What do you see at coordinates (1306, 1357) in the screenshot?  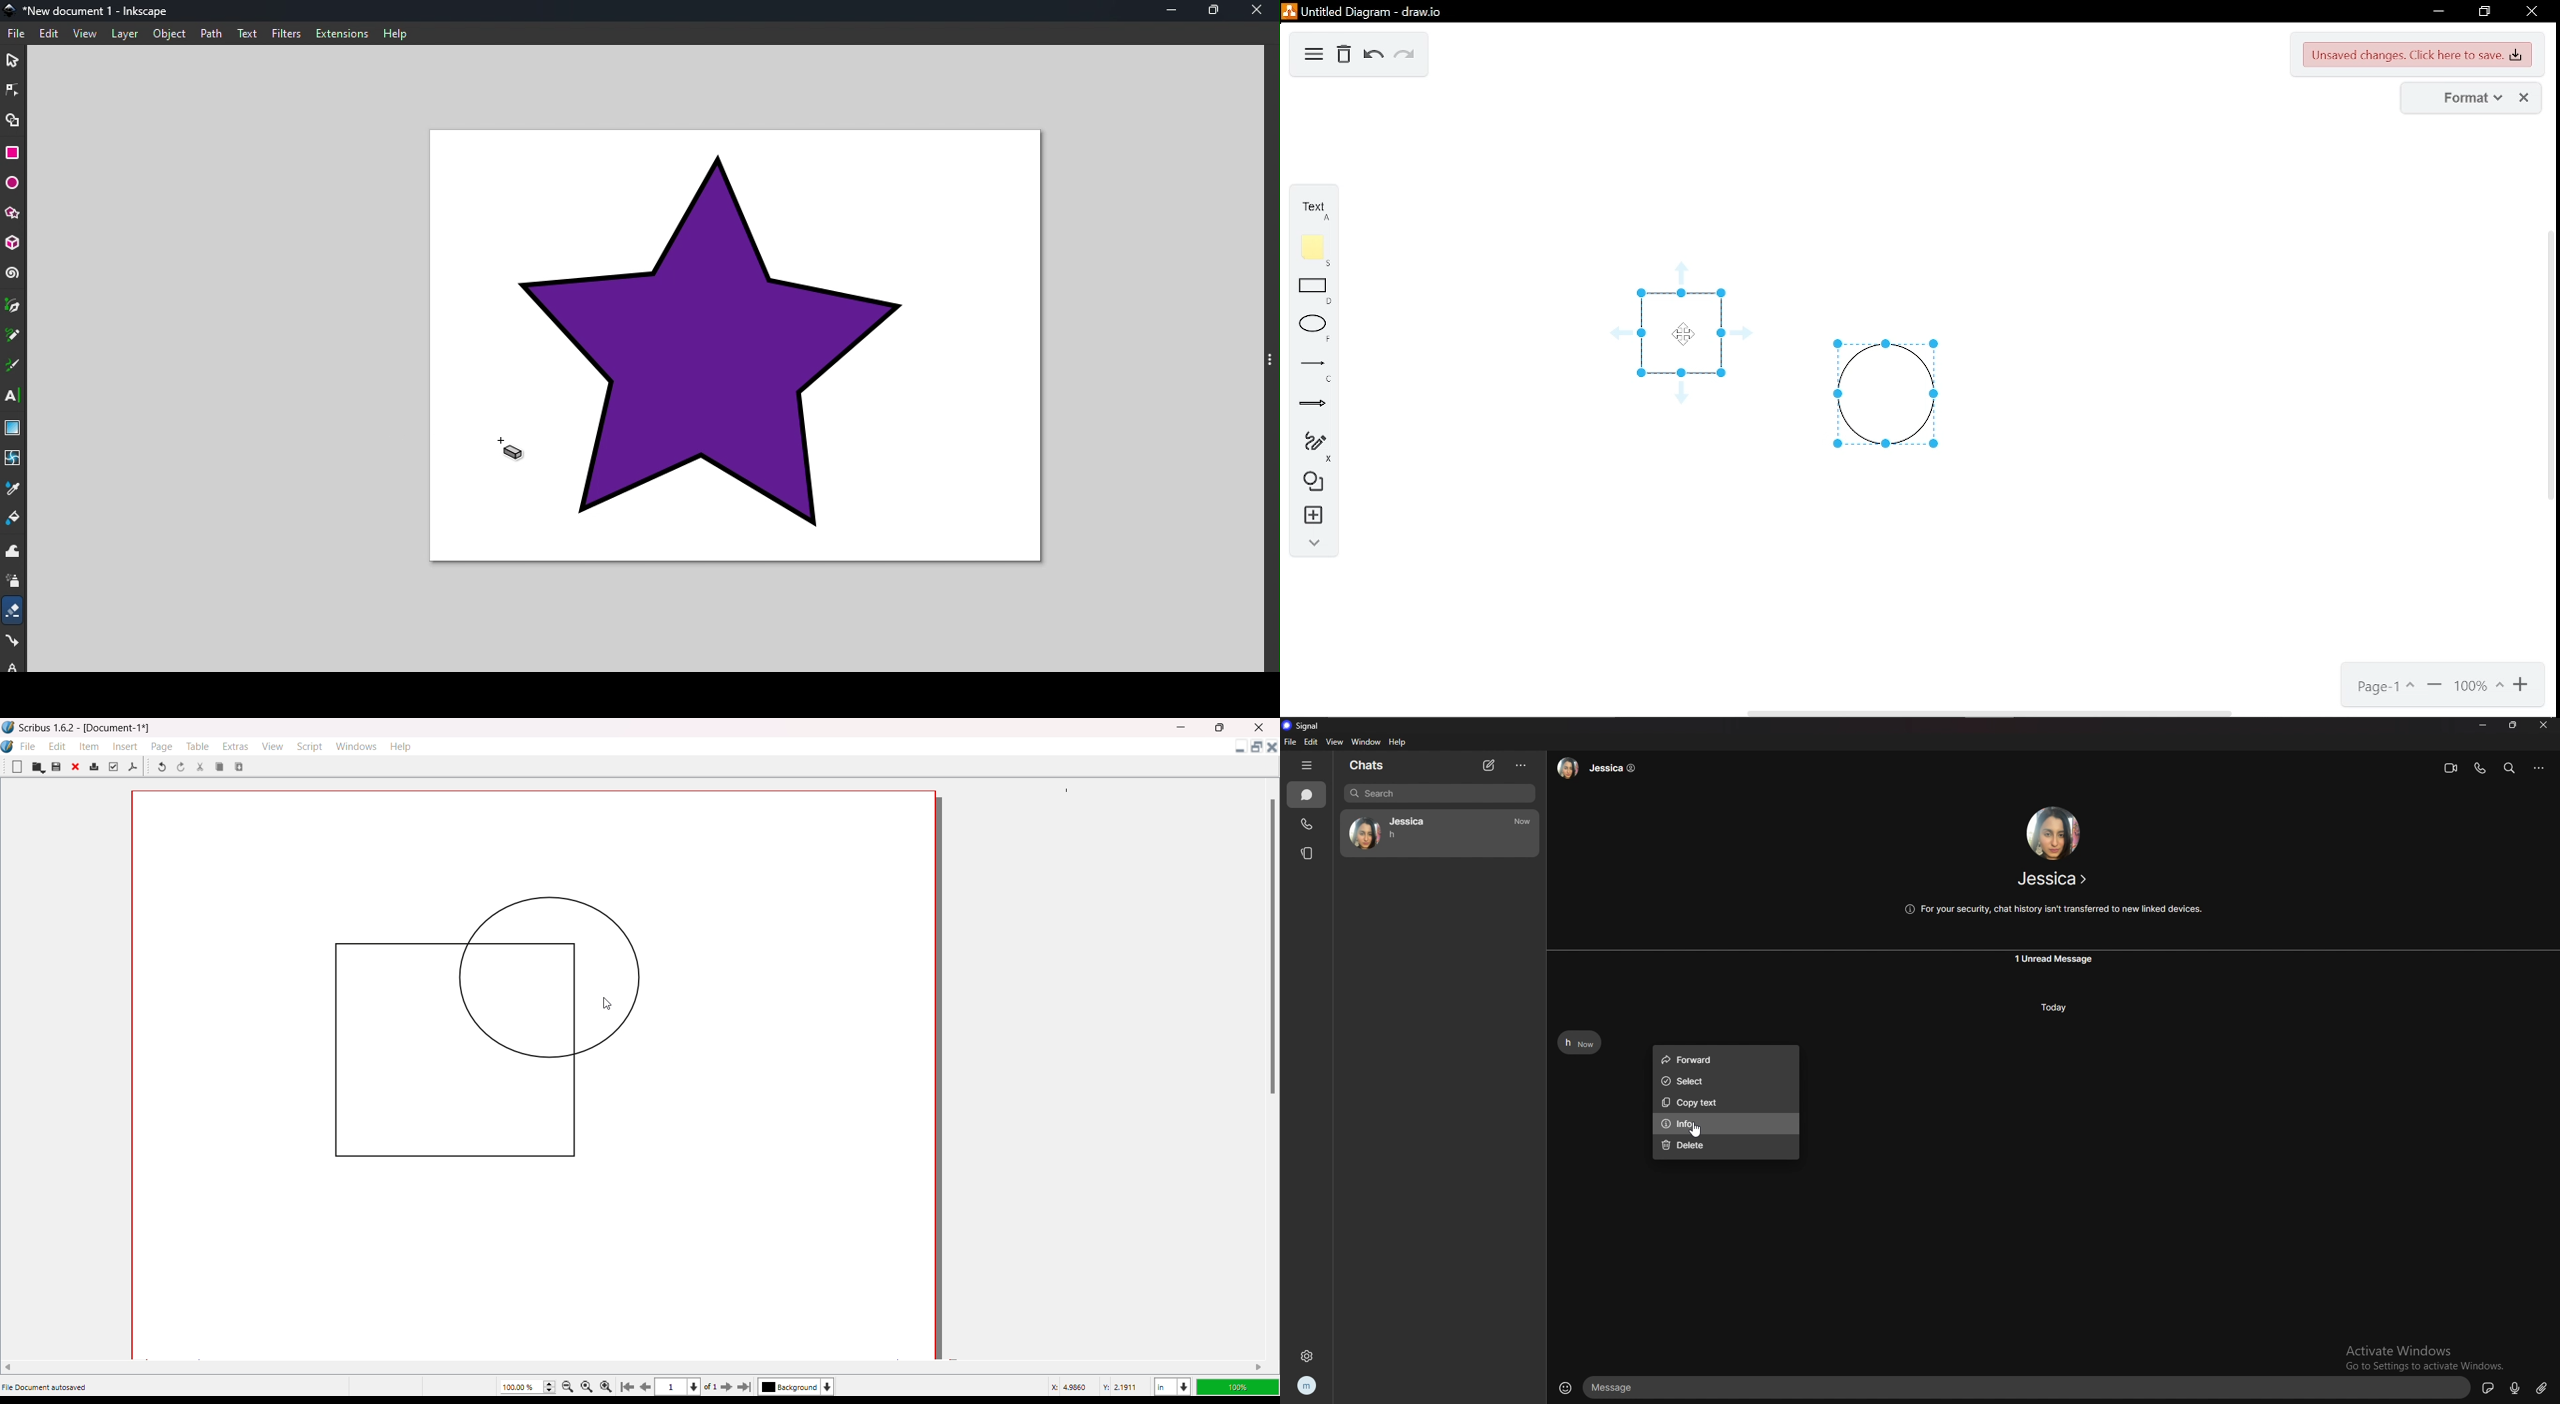 I see `settings` at bounding box center [1306, 1357].